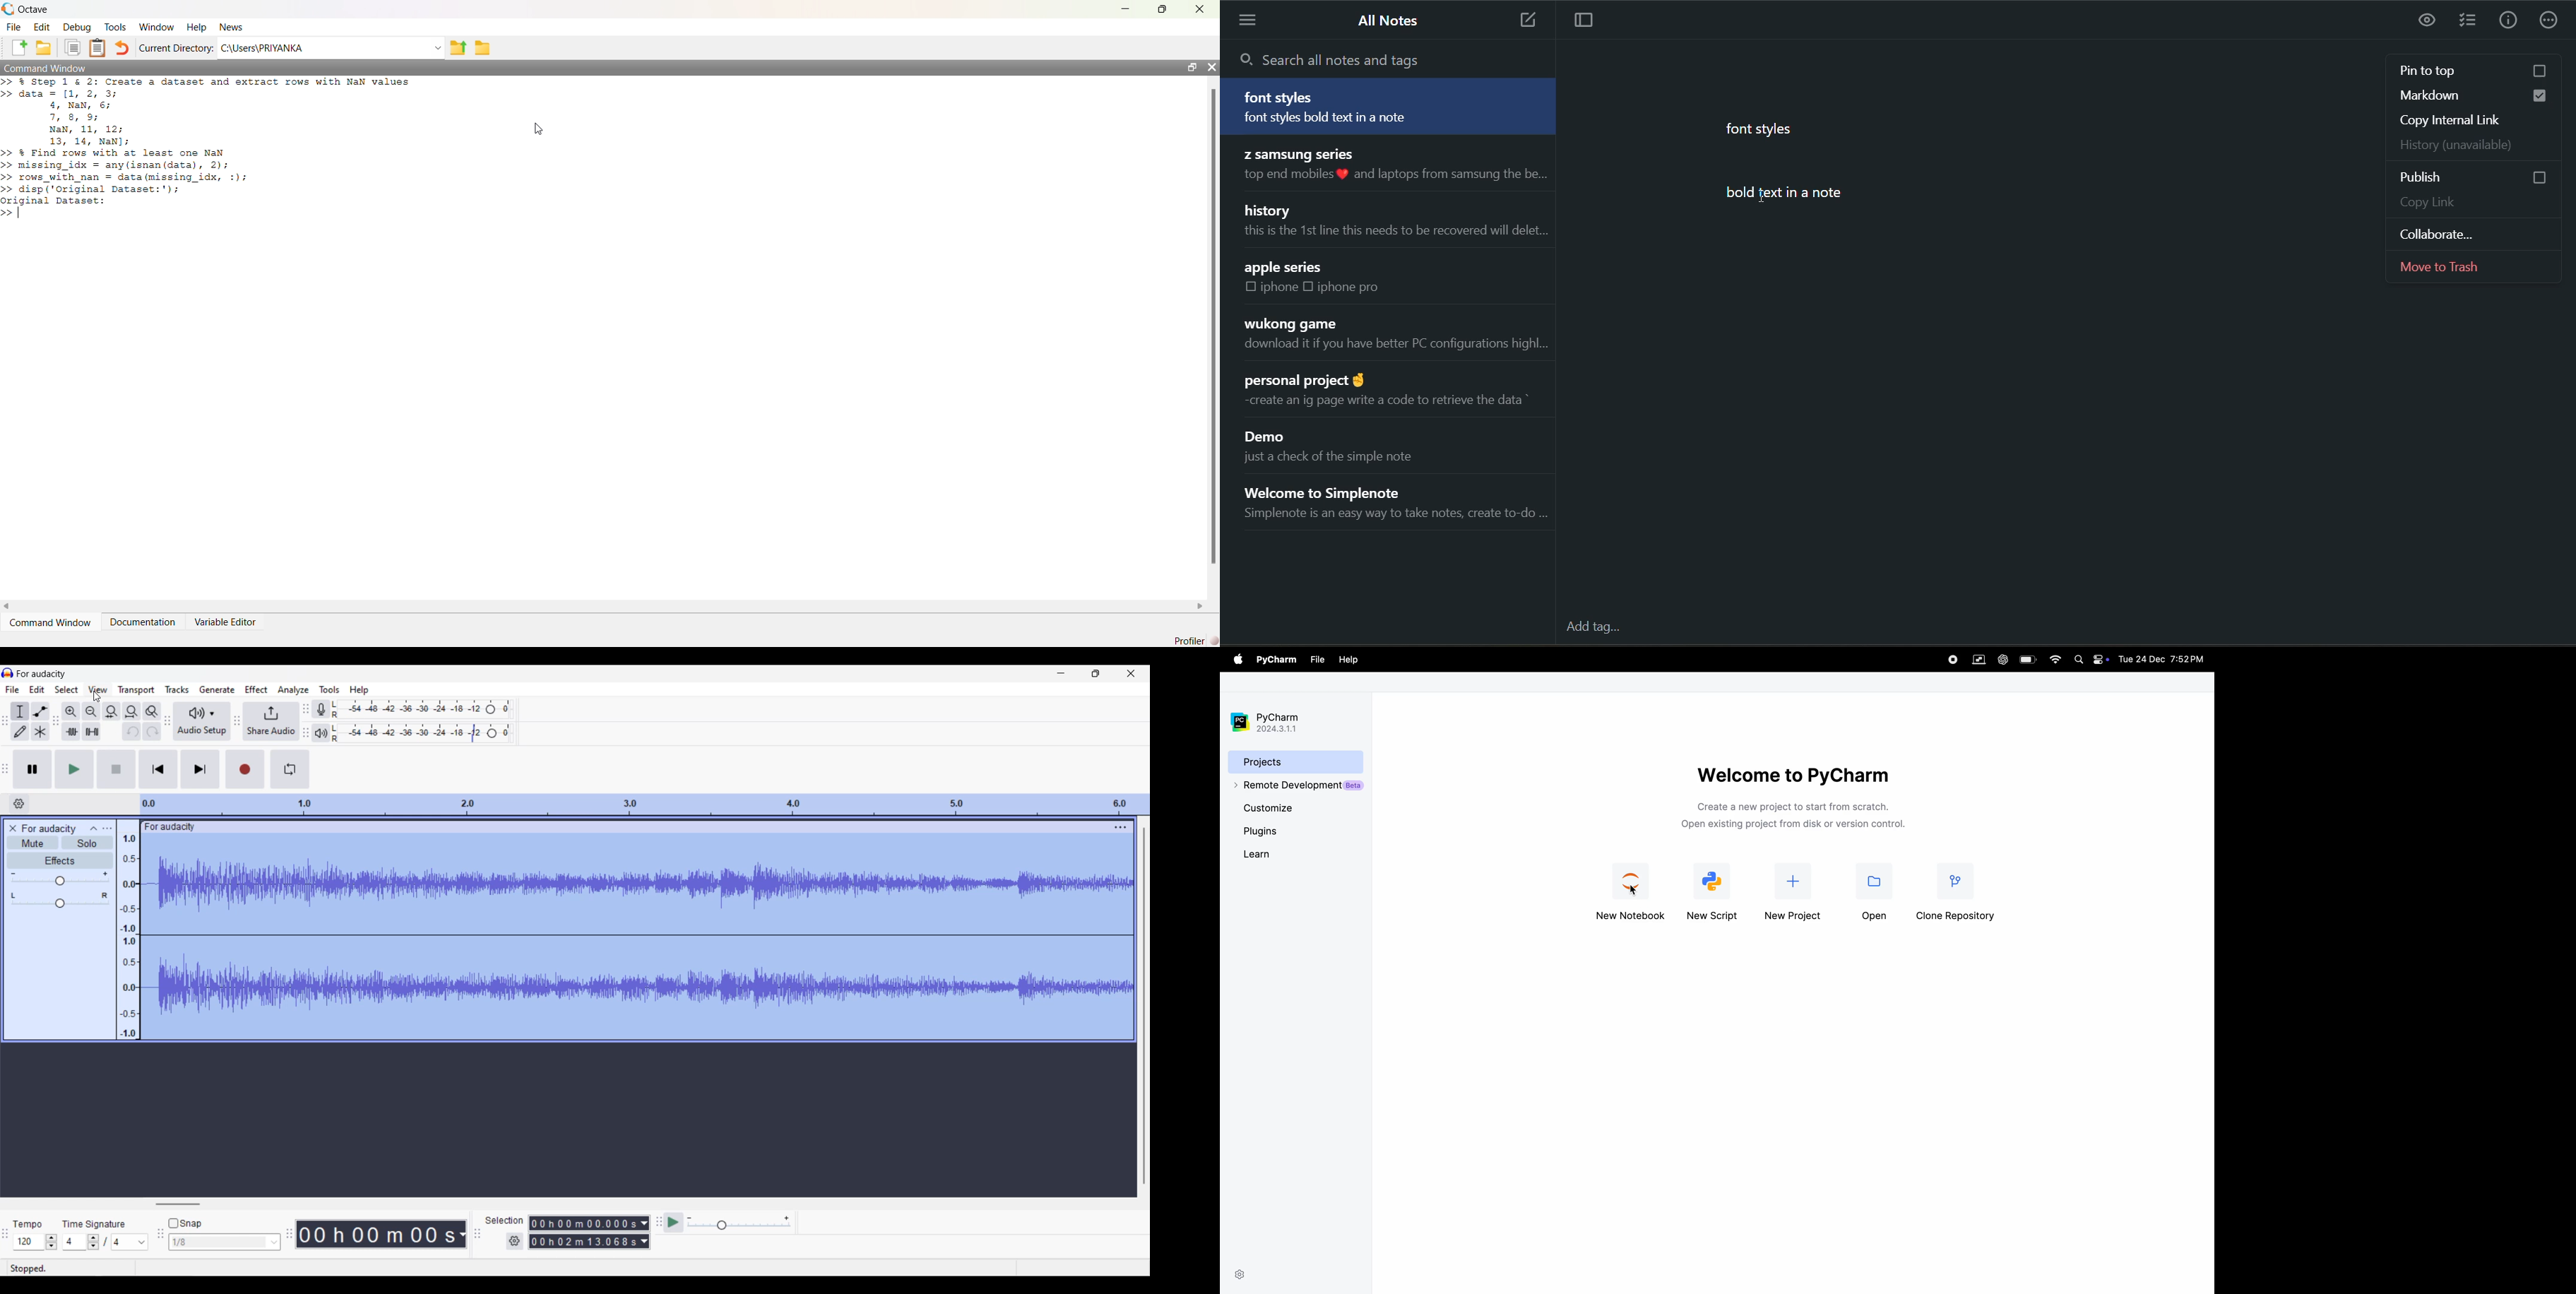  Describe the element at coordinates (87, 843) in the screenshot. I see `Solo` at that location.